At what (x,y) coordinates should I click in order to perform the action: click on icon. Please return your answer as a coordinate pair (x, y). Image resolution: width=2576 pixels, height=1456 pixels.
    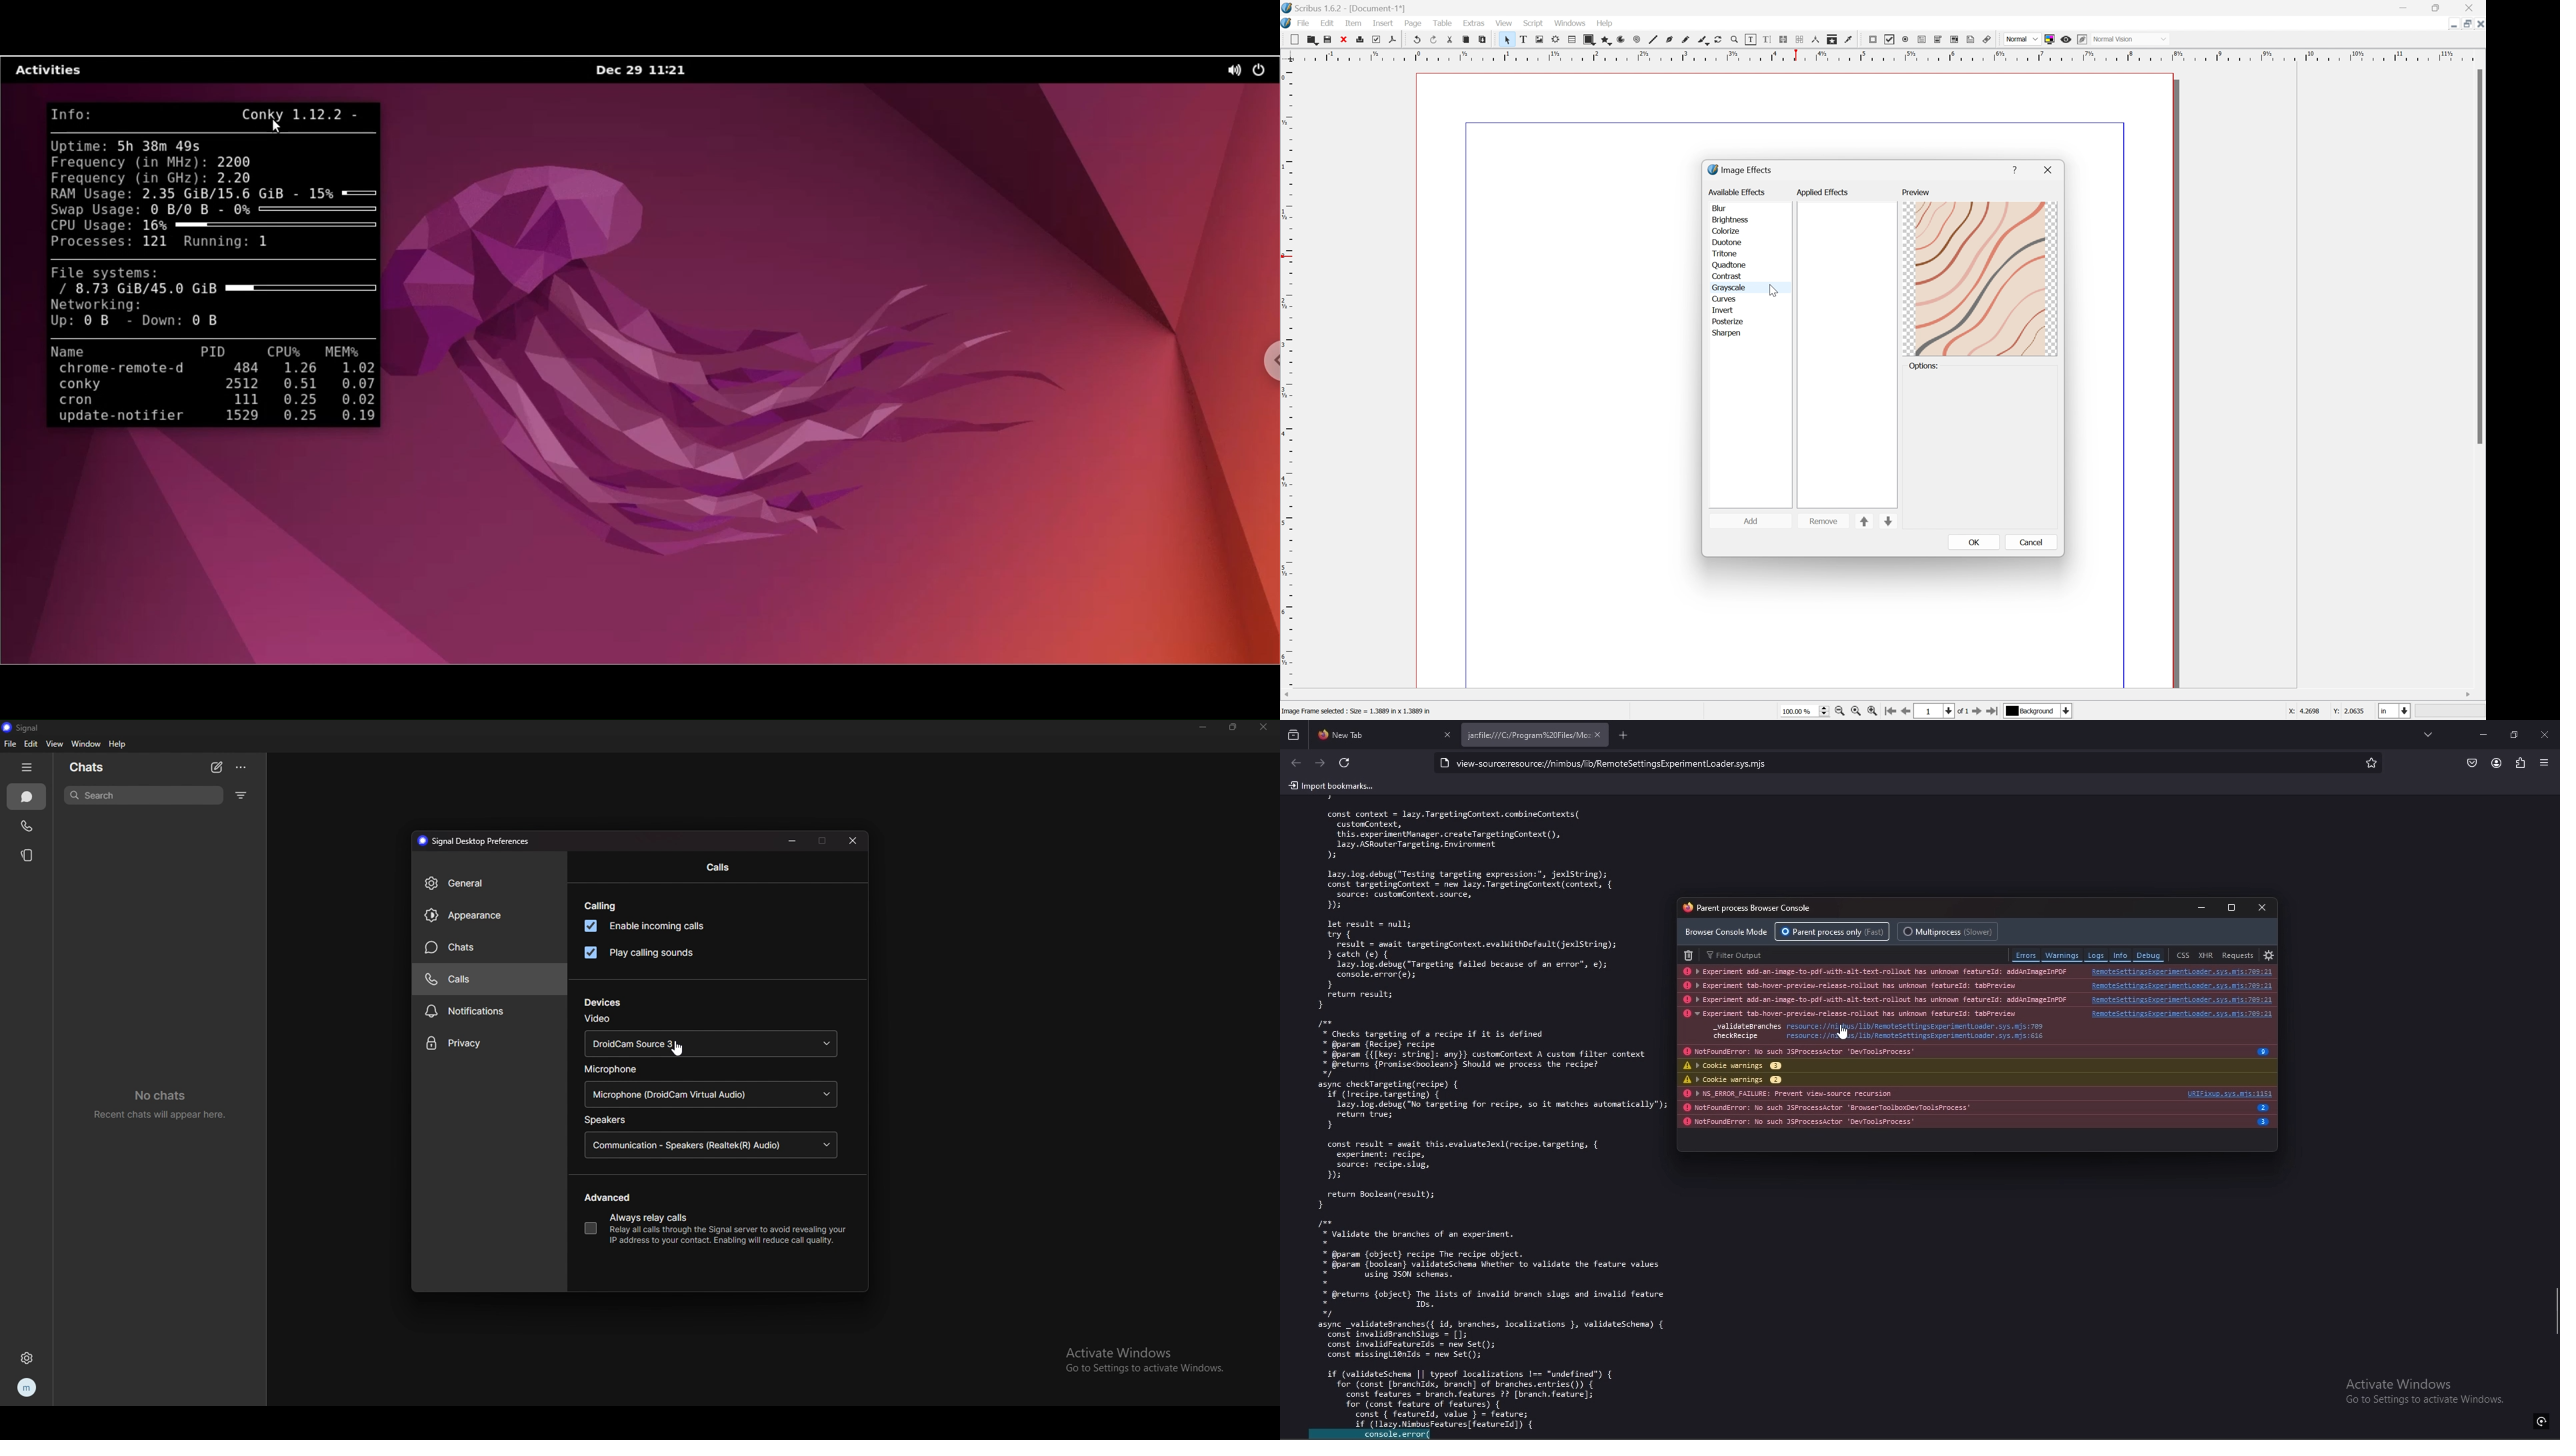
    Looking at the image, I should click on (2541, 1421).